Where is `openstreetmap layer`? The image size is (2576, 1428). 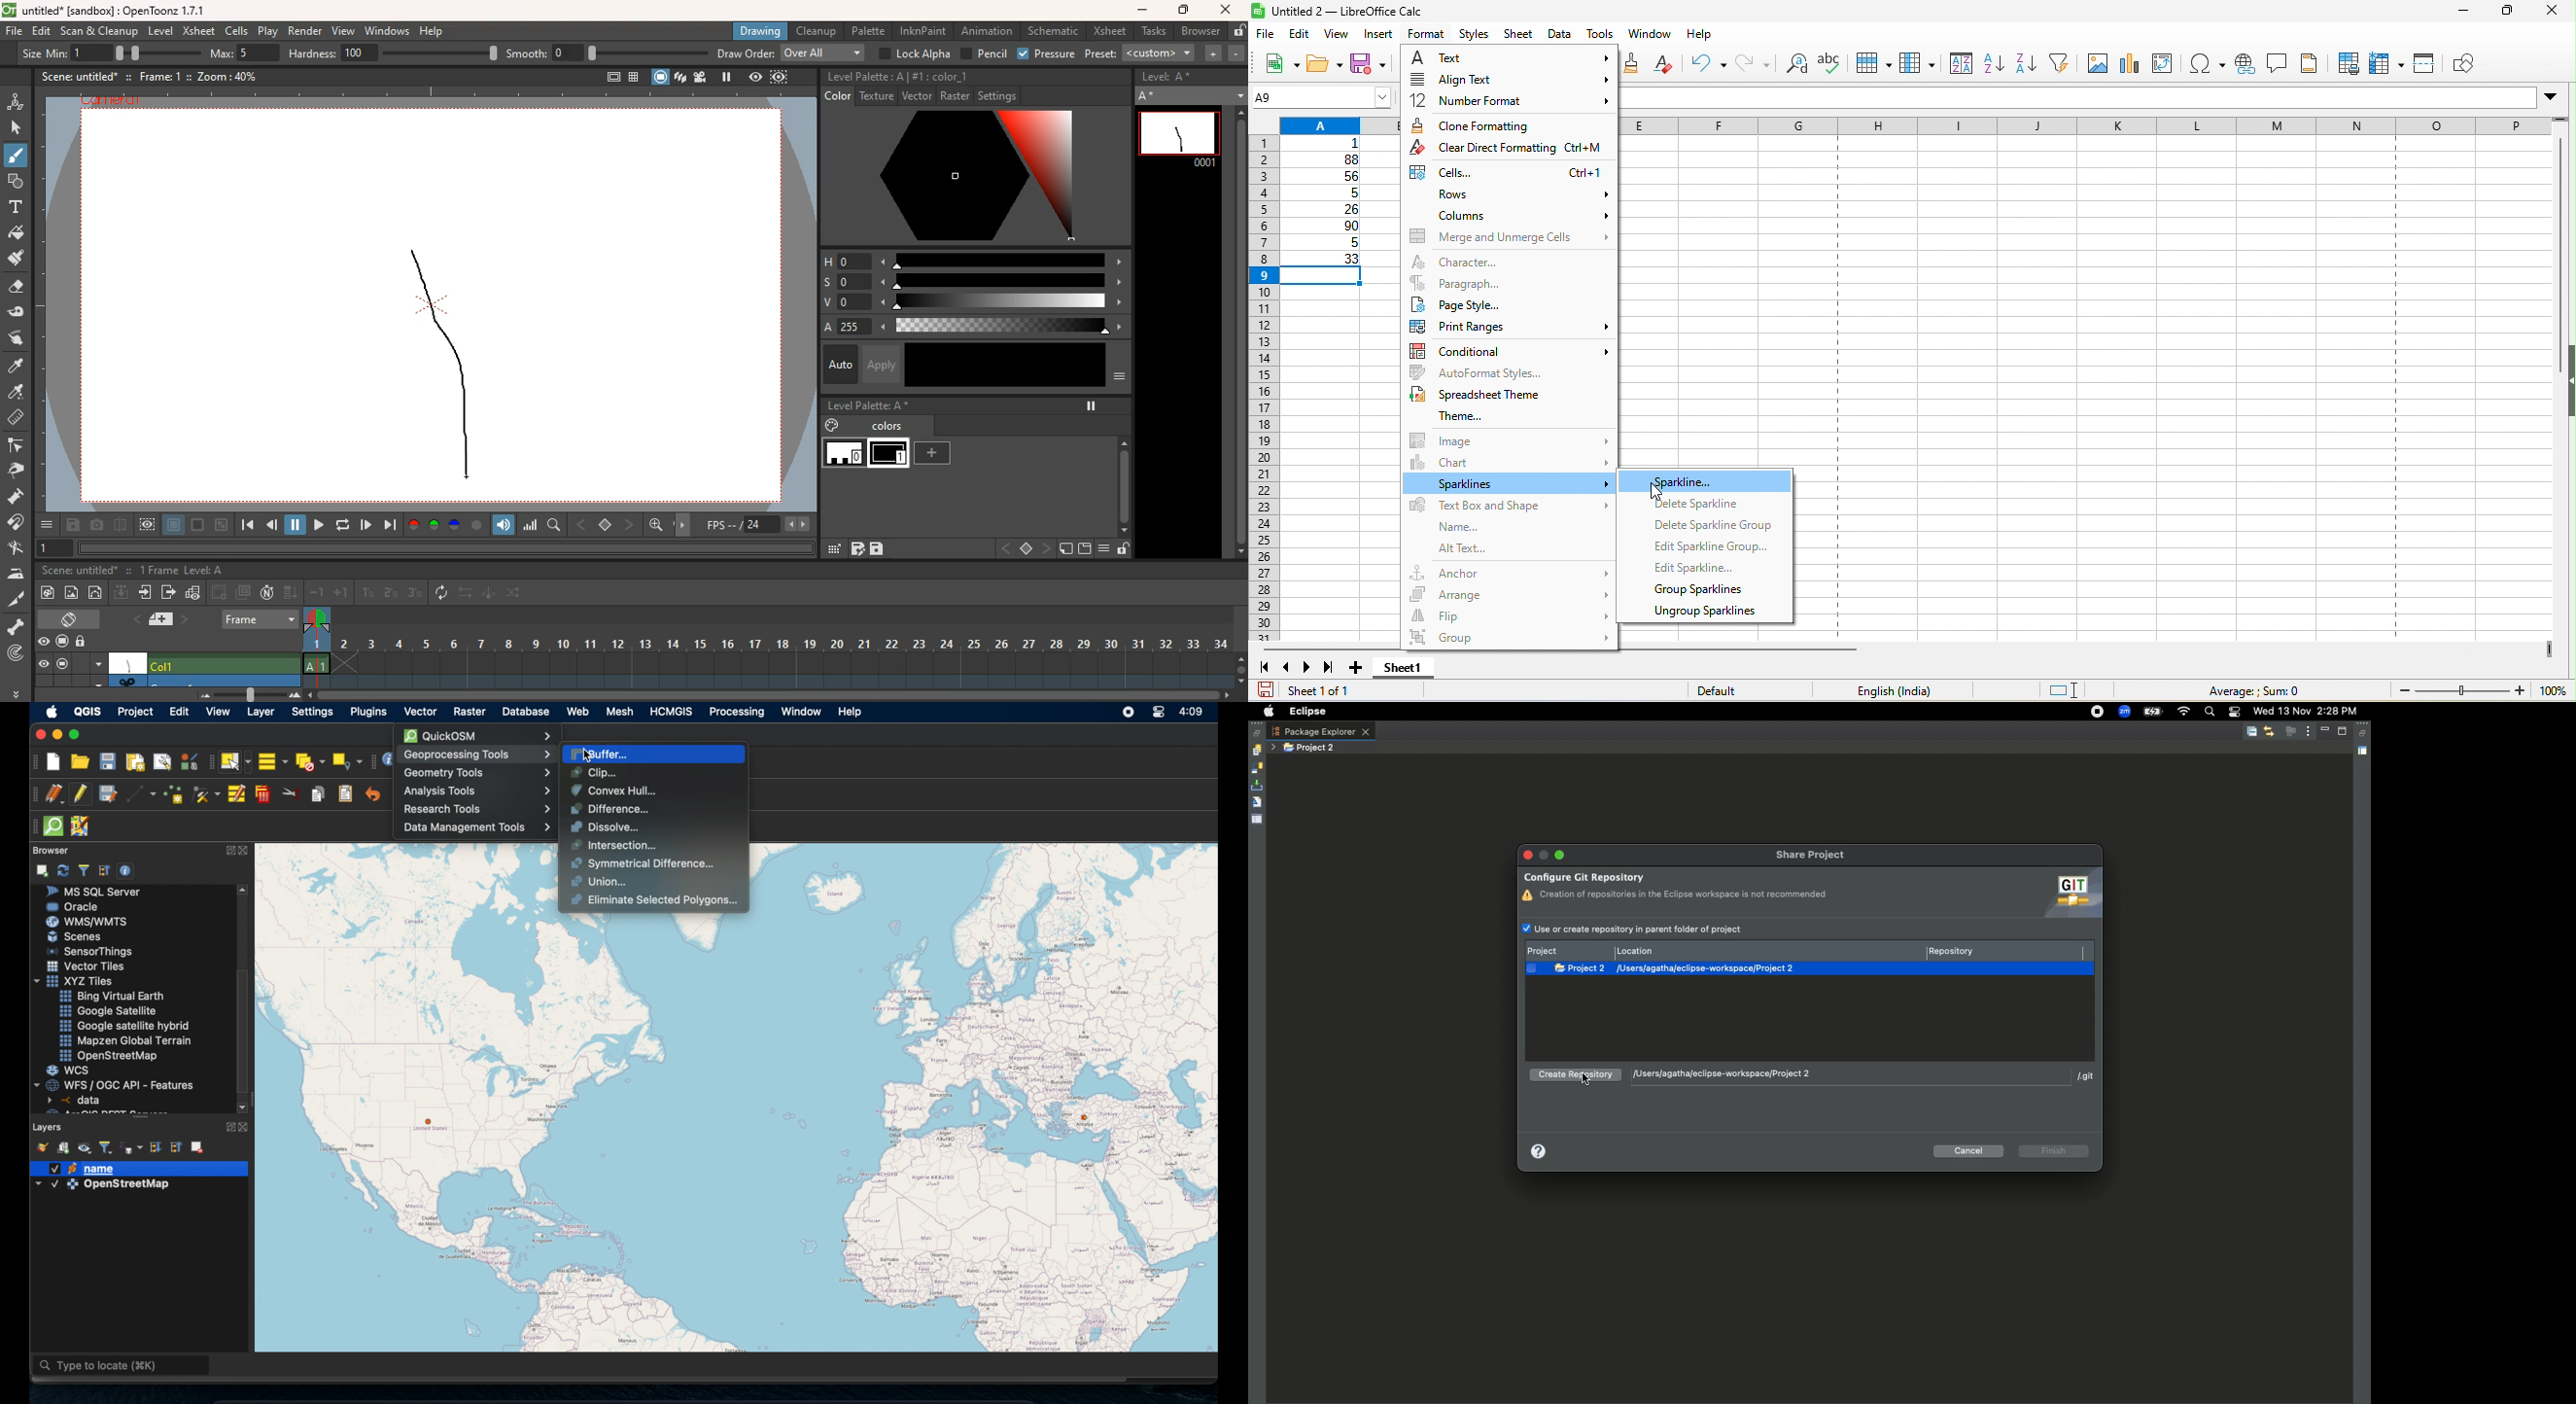 openstreetmap layer is located at coordinates (103, 1187).